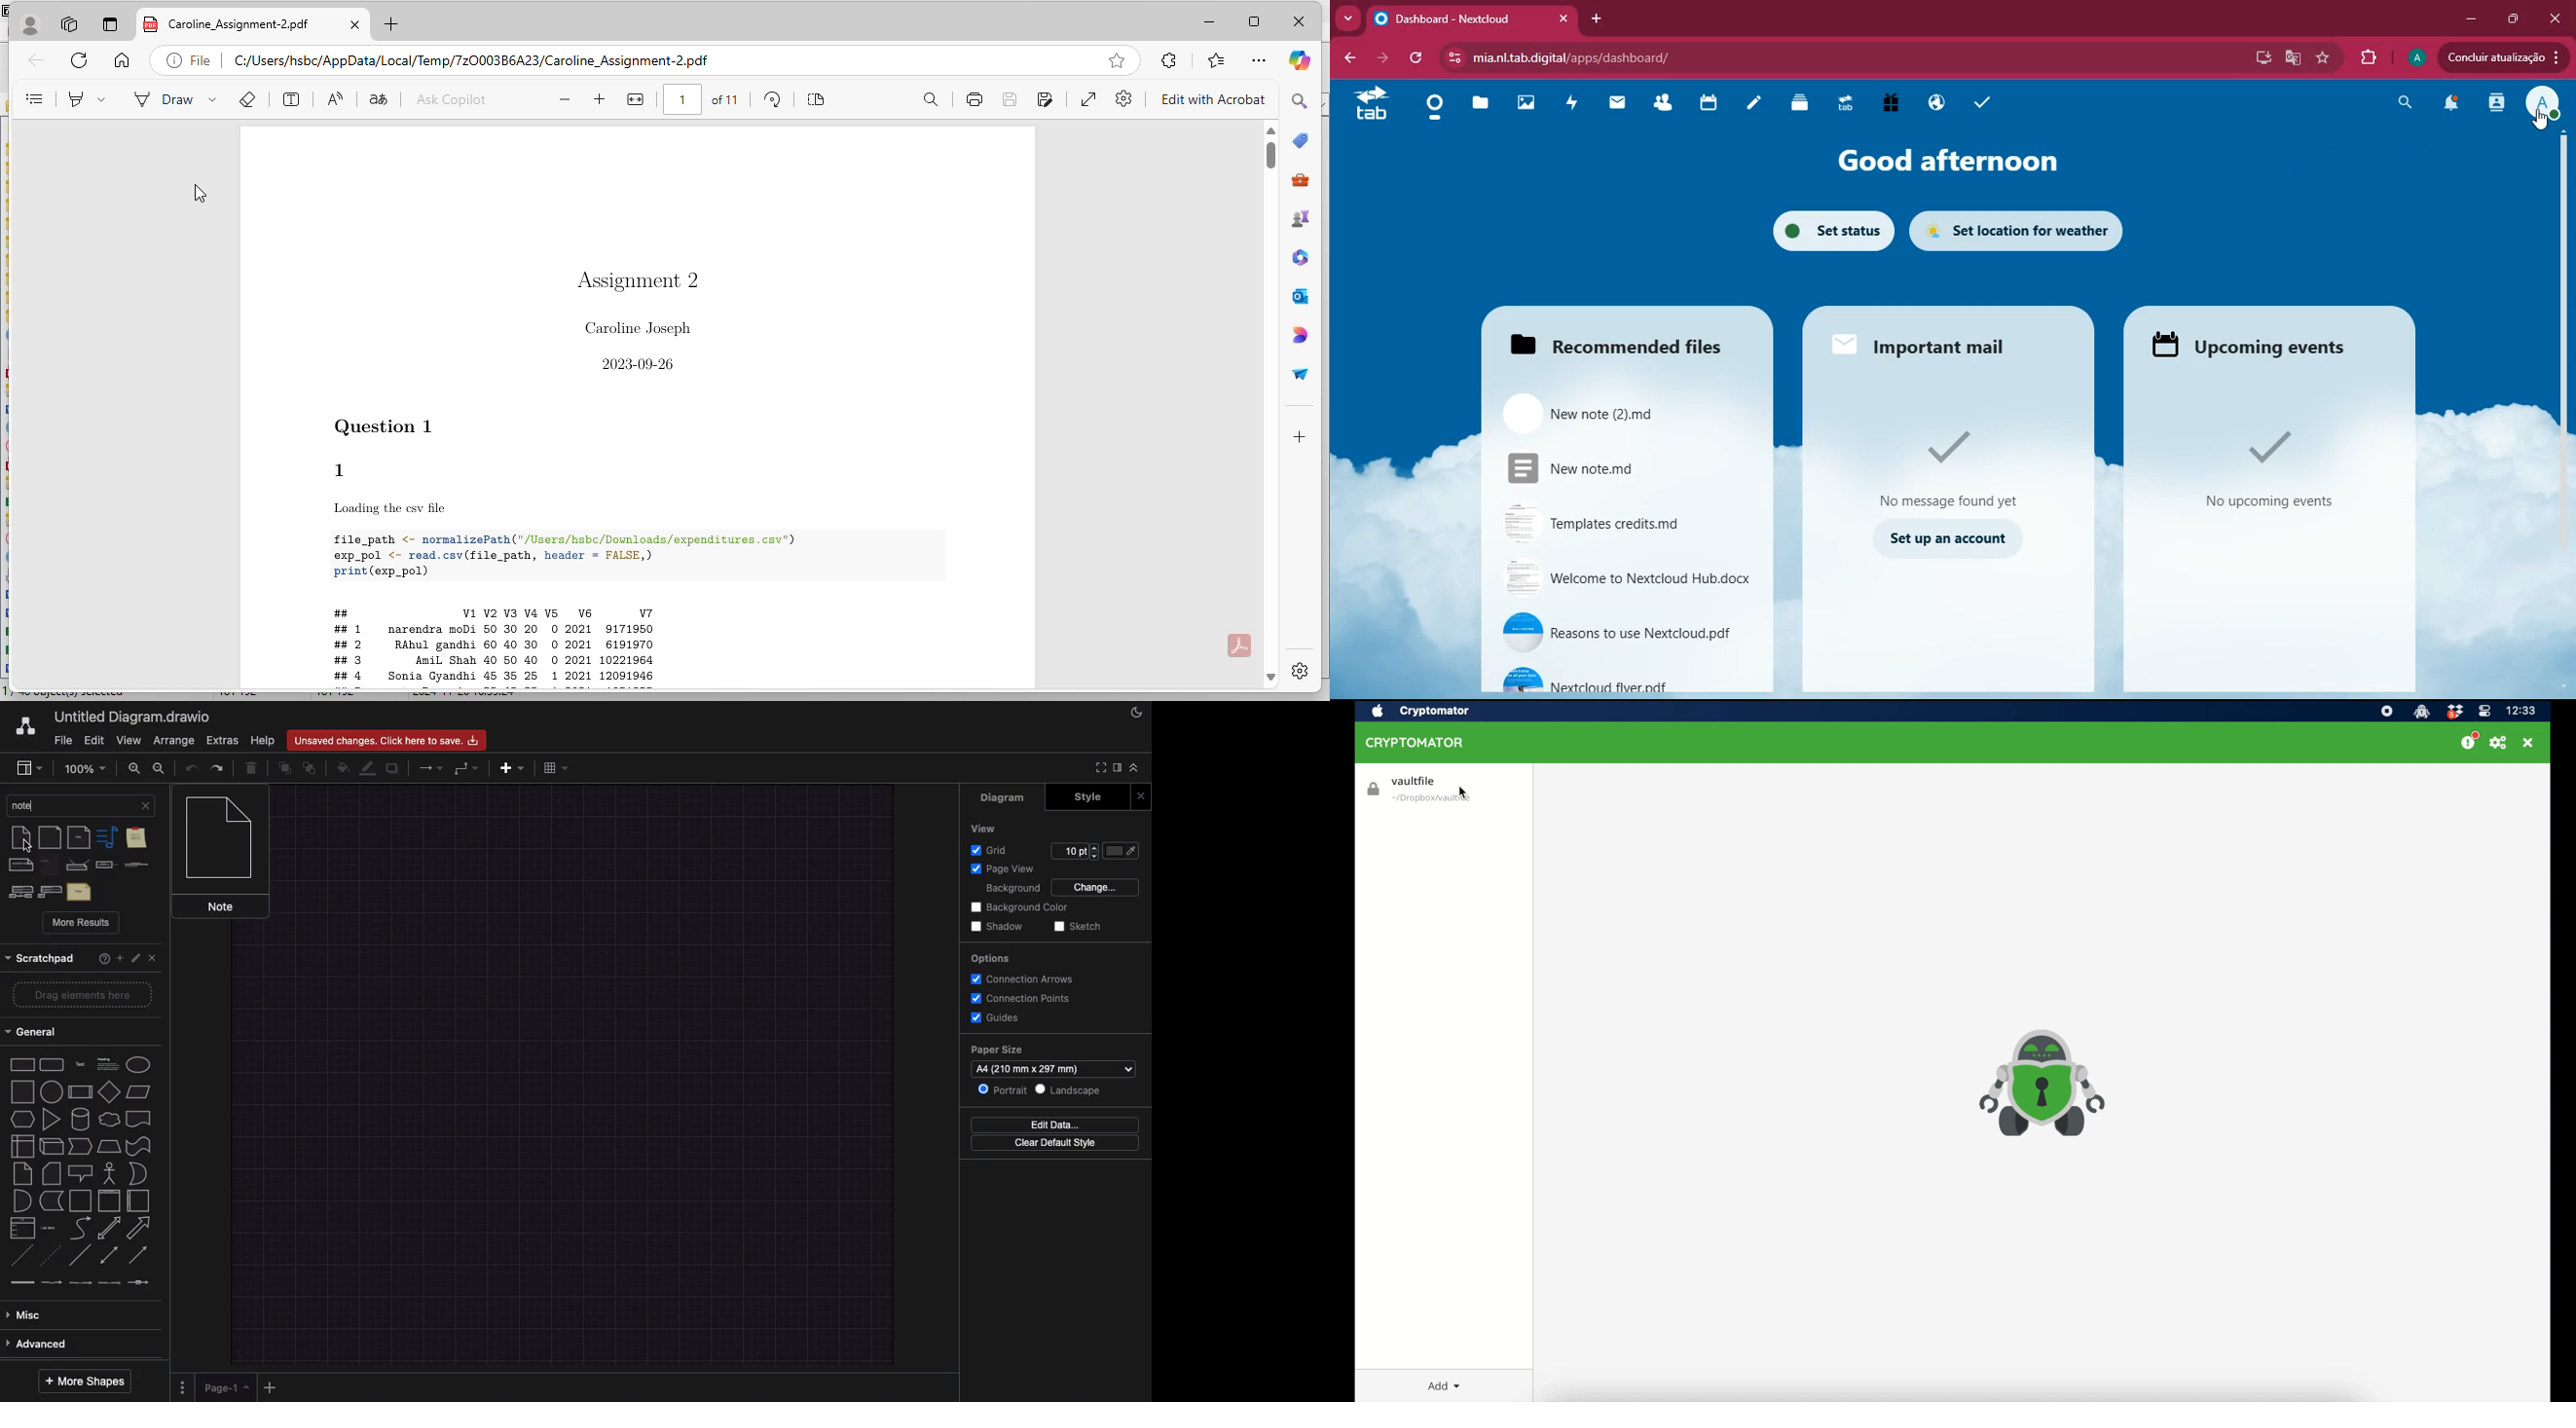 The width and height of the screenshot is (2576, 1428). I want to click on Grid, so click(997, 849).